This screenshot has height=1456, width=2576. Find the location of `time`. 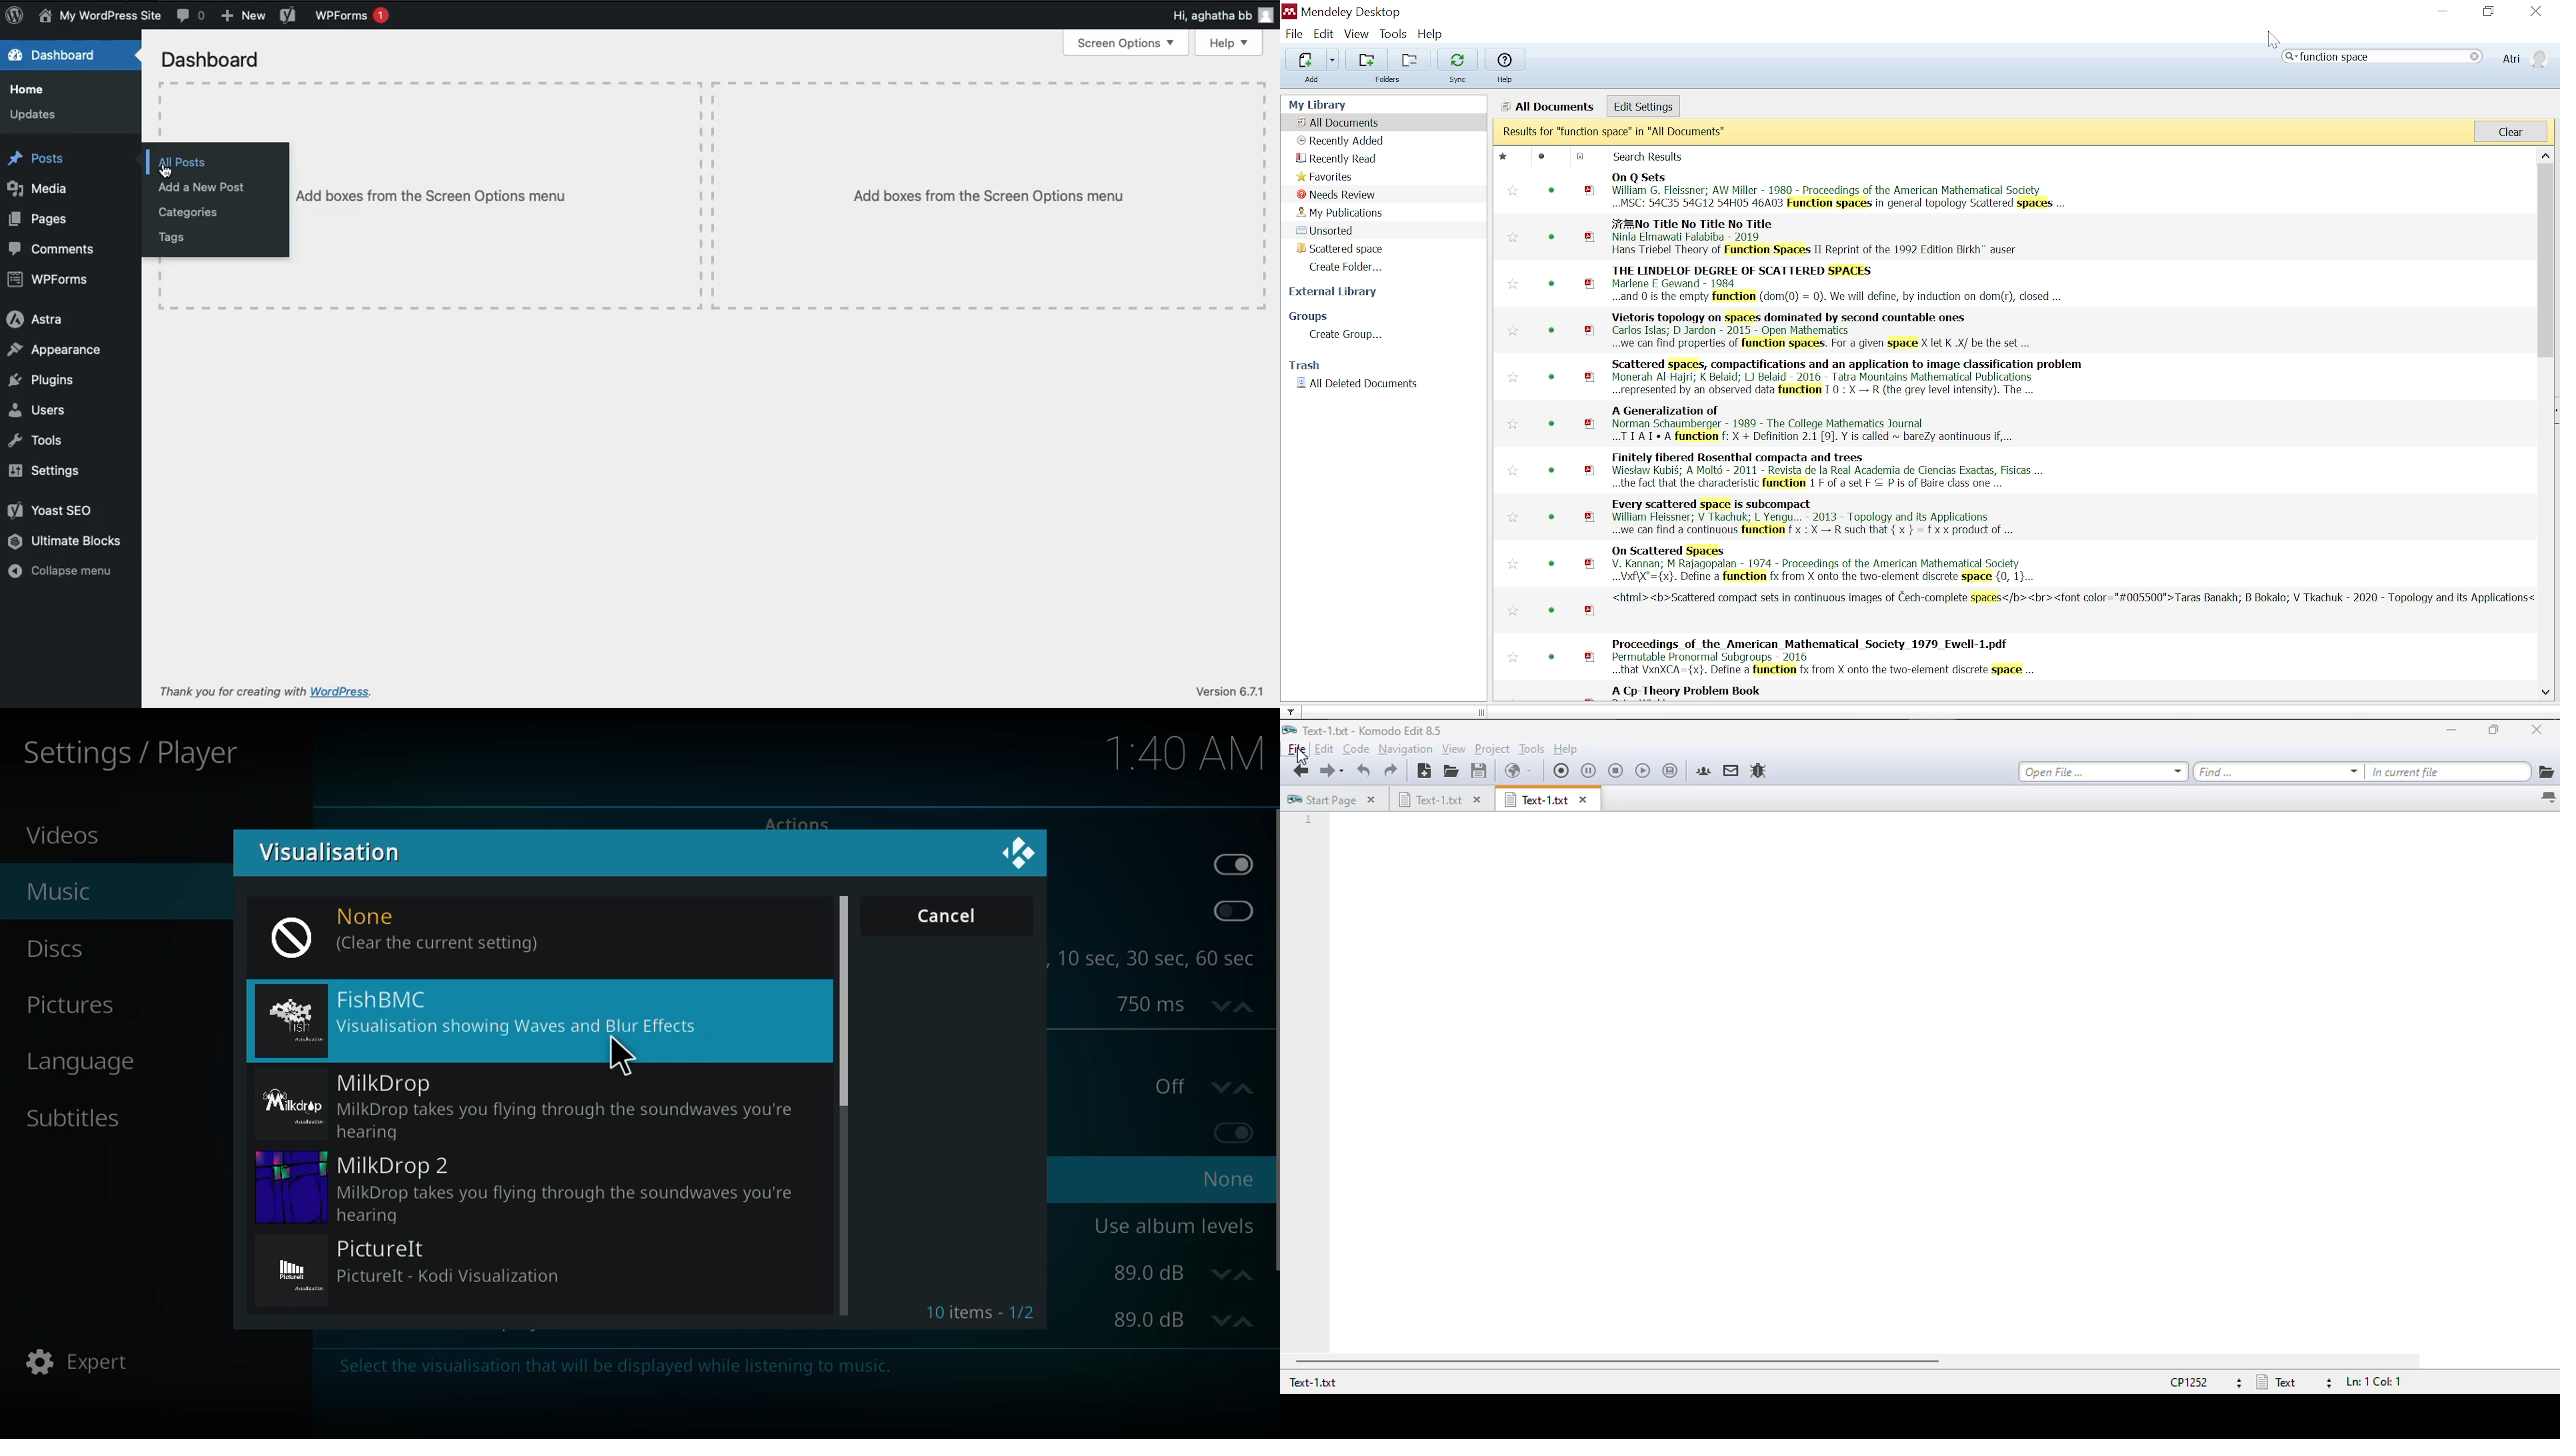

time is located at coordinates (1187, 752).